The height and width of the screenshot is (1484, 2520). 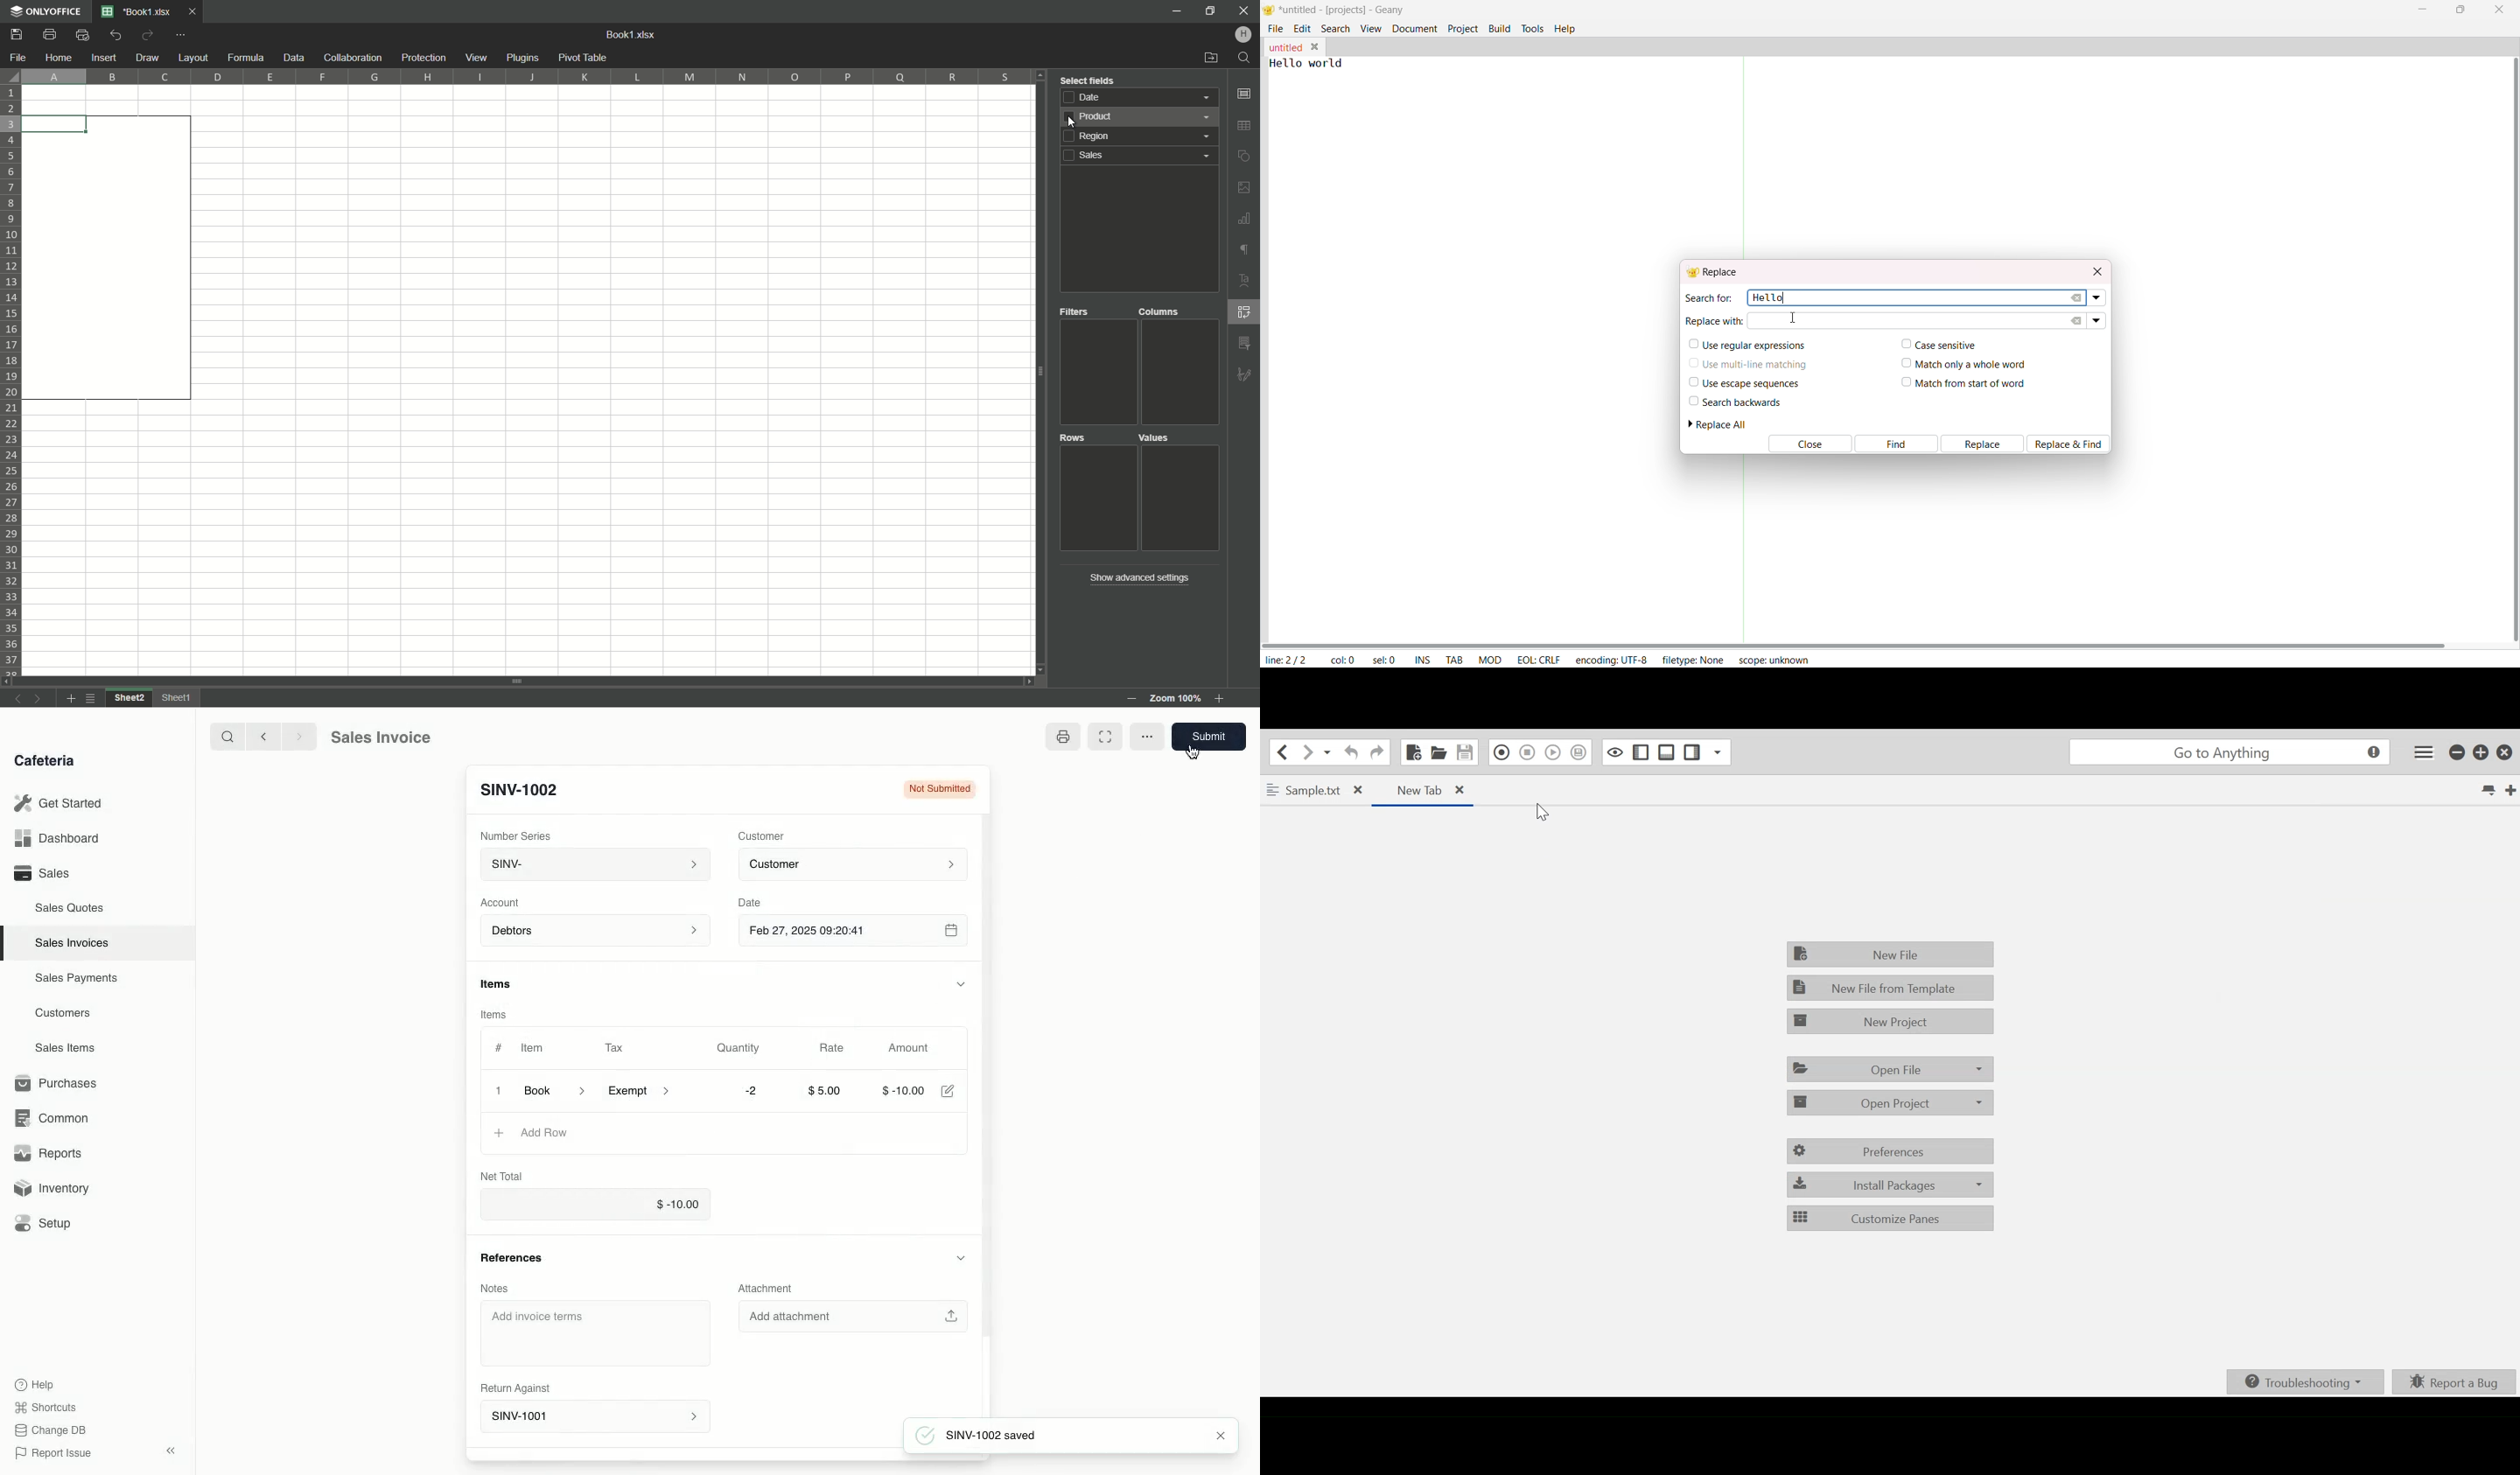 What do you see at coordinates (499, 1046) in the screenshot?
I see `#` at bounding box center [499, 1046].